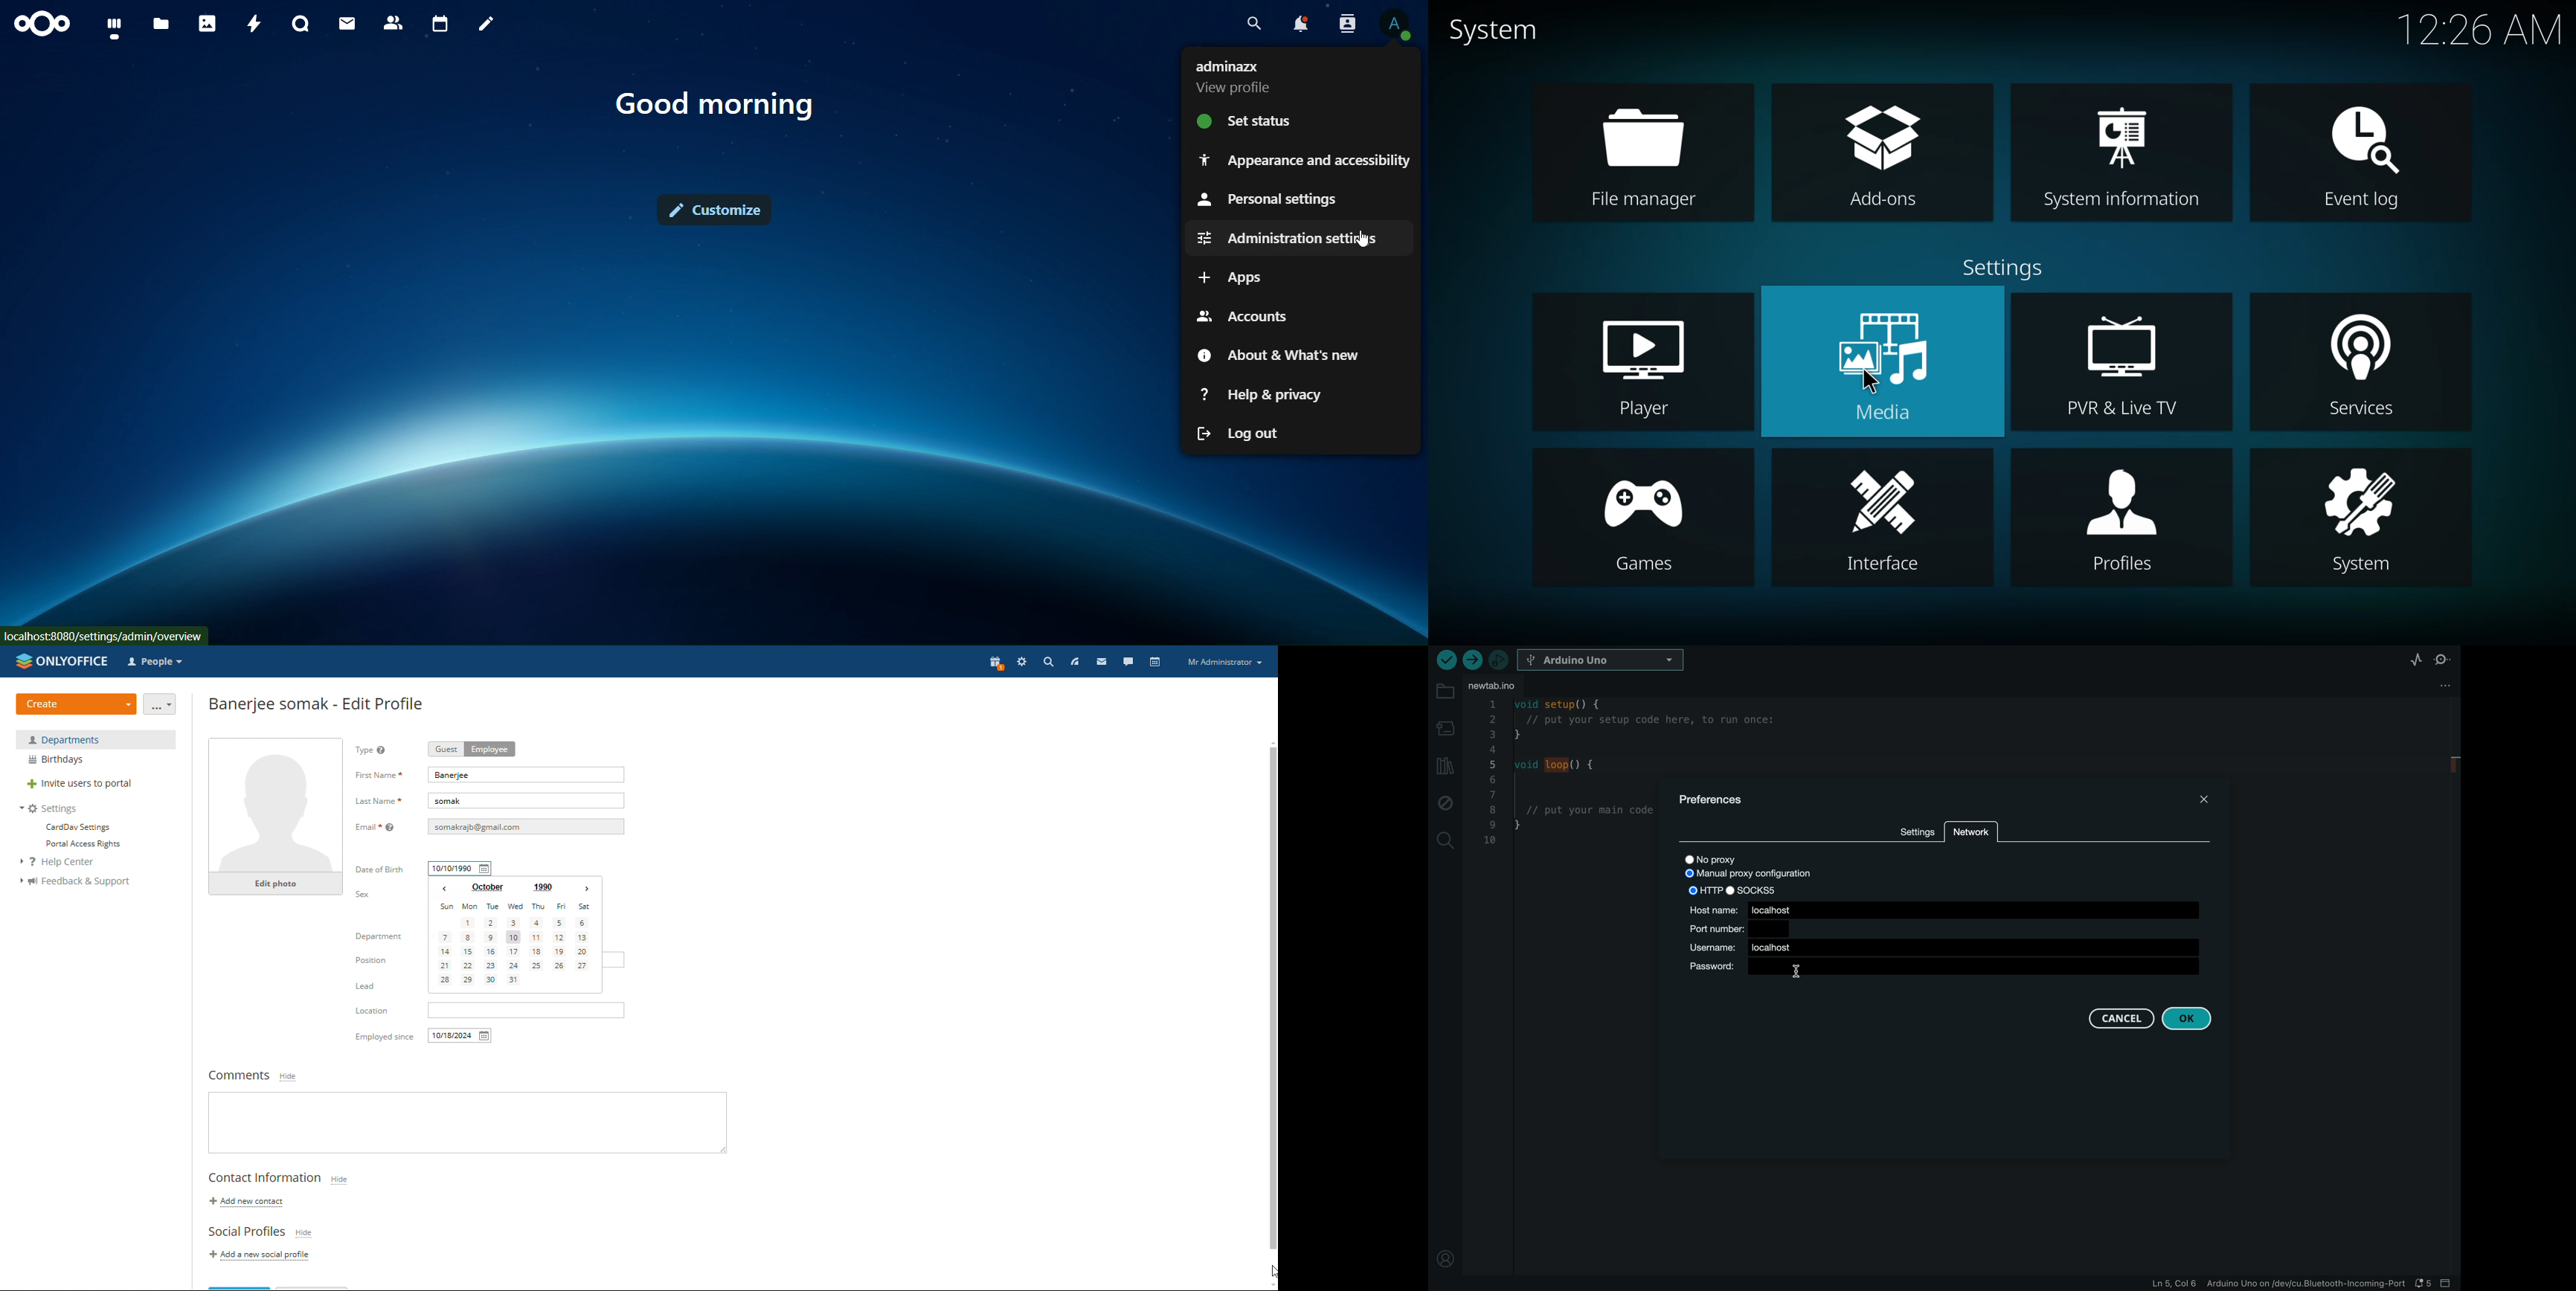  I want to click on hide, so click(287, 1077).